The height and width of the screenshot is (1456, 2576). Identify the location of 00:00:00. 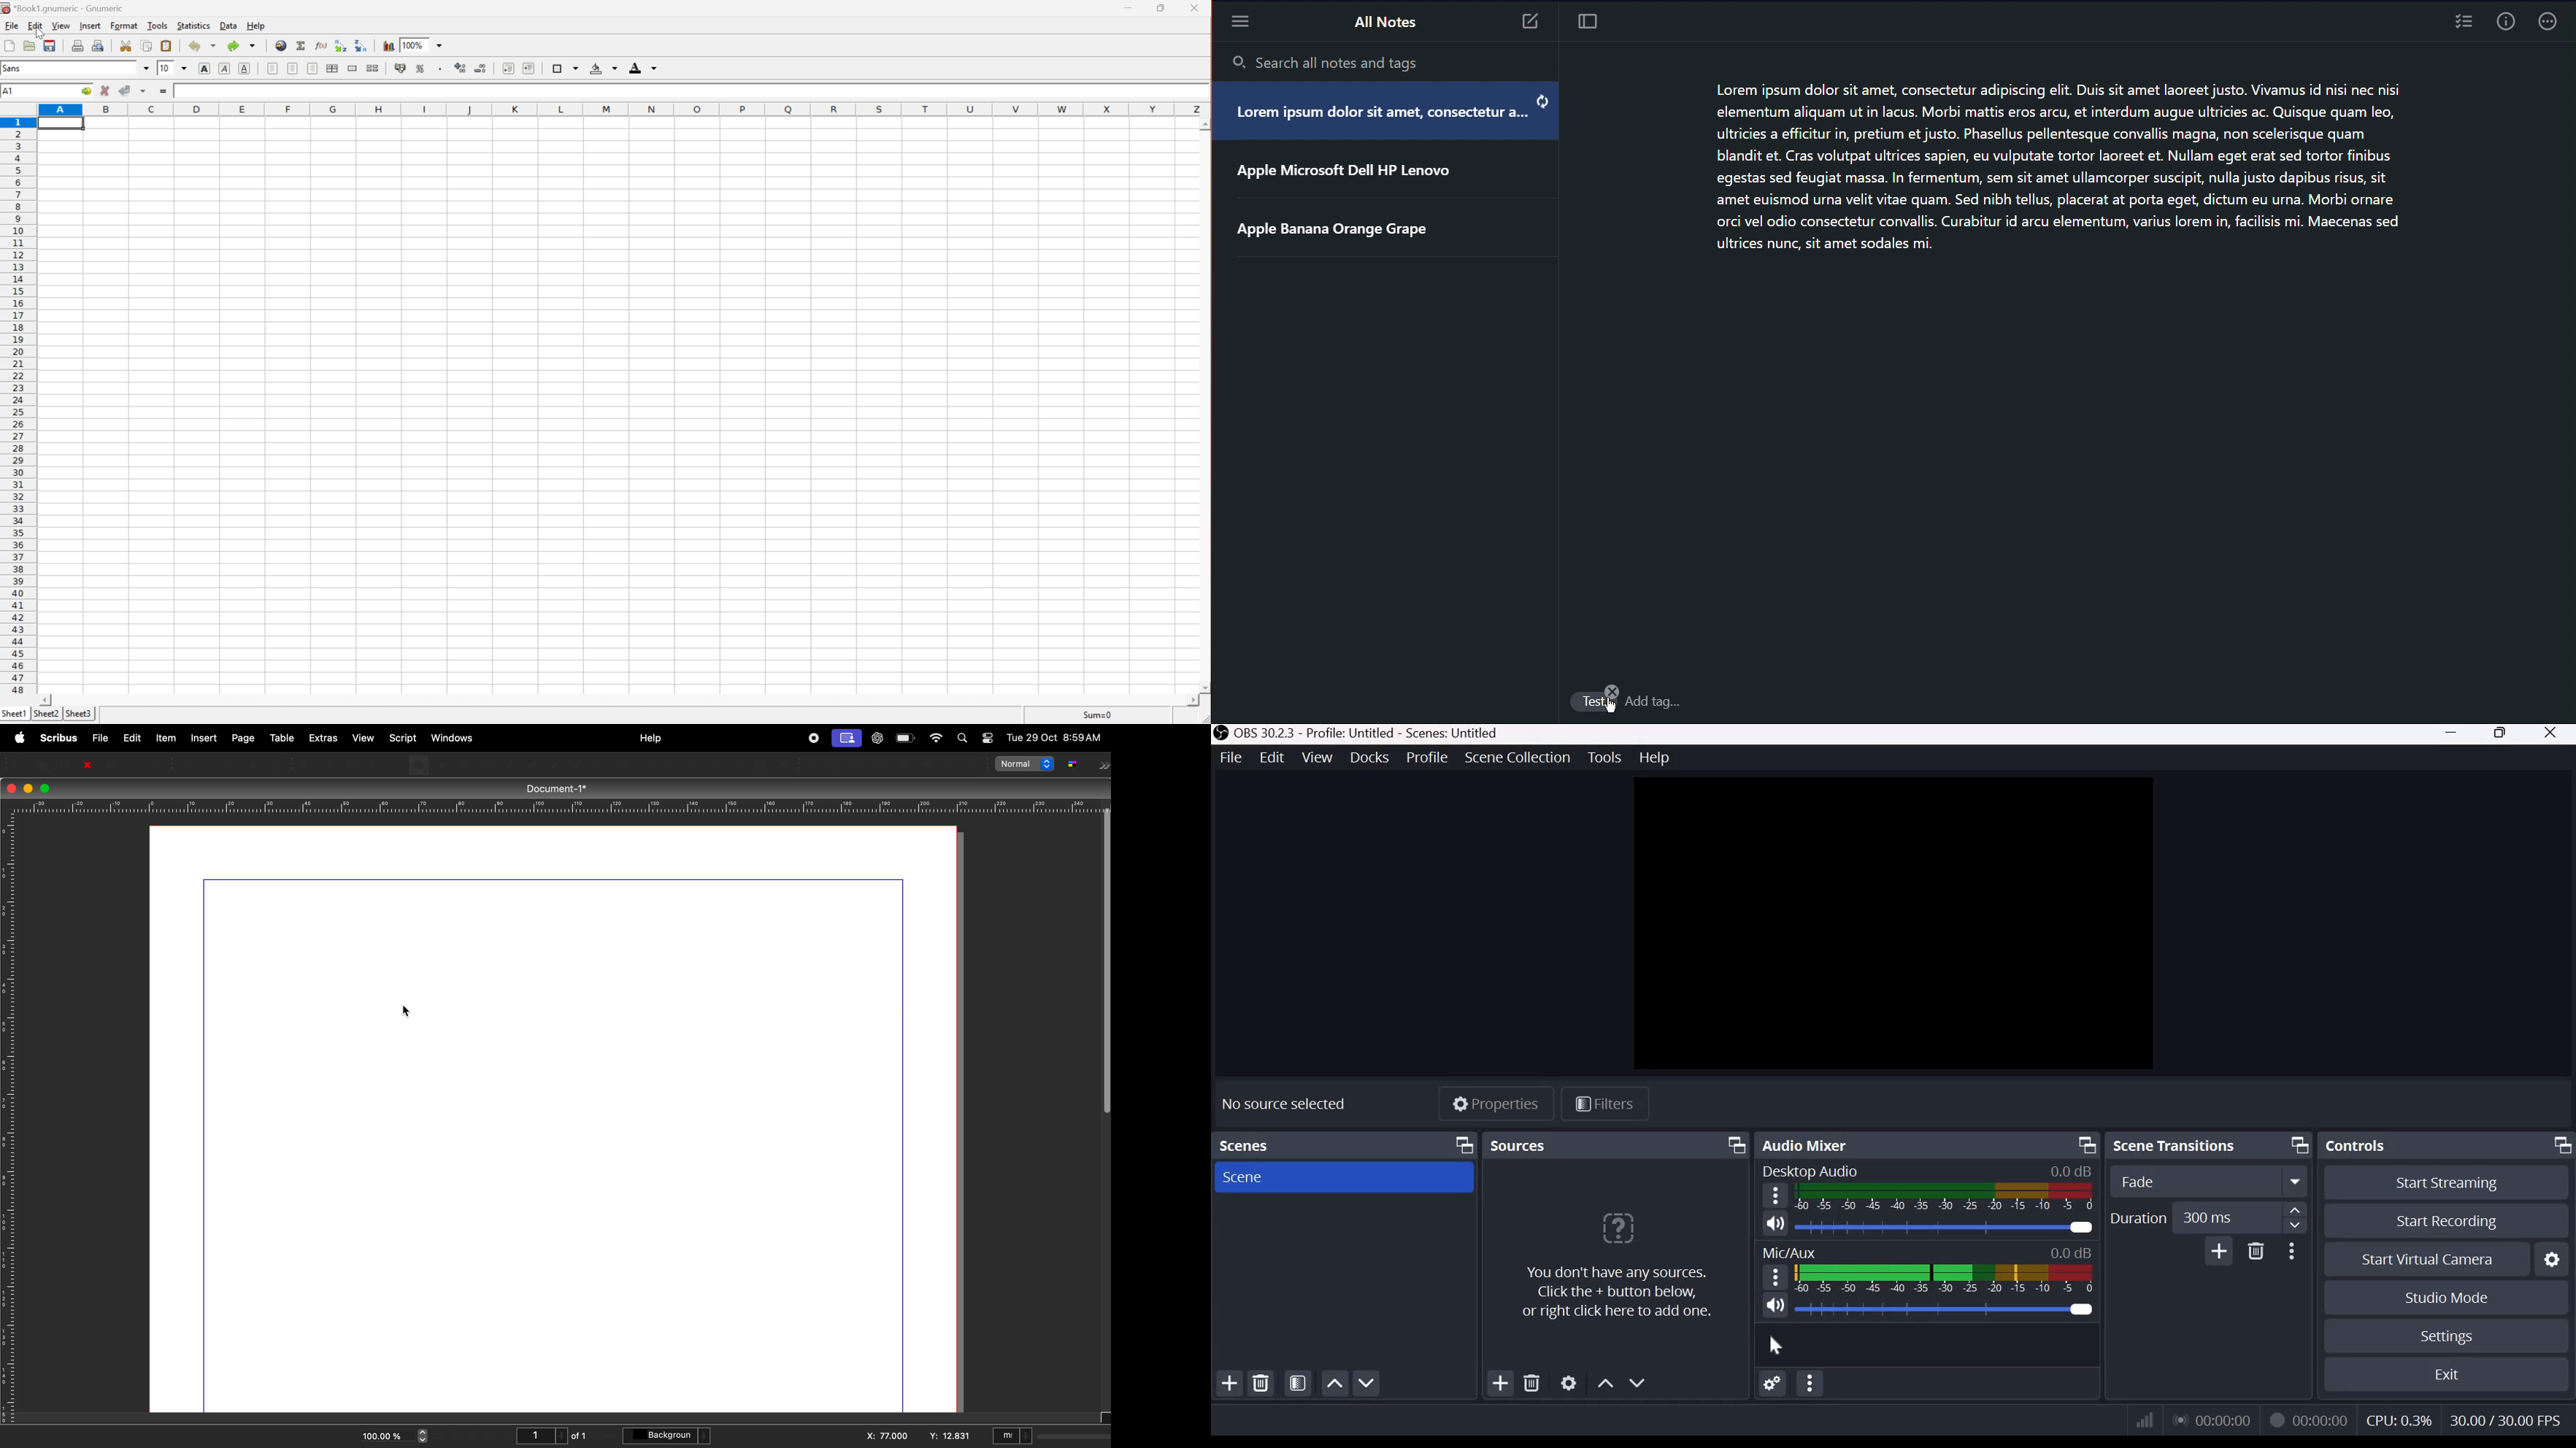
(2320, 1421).